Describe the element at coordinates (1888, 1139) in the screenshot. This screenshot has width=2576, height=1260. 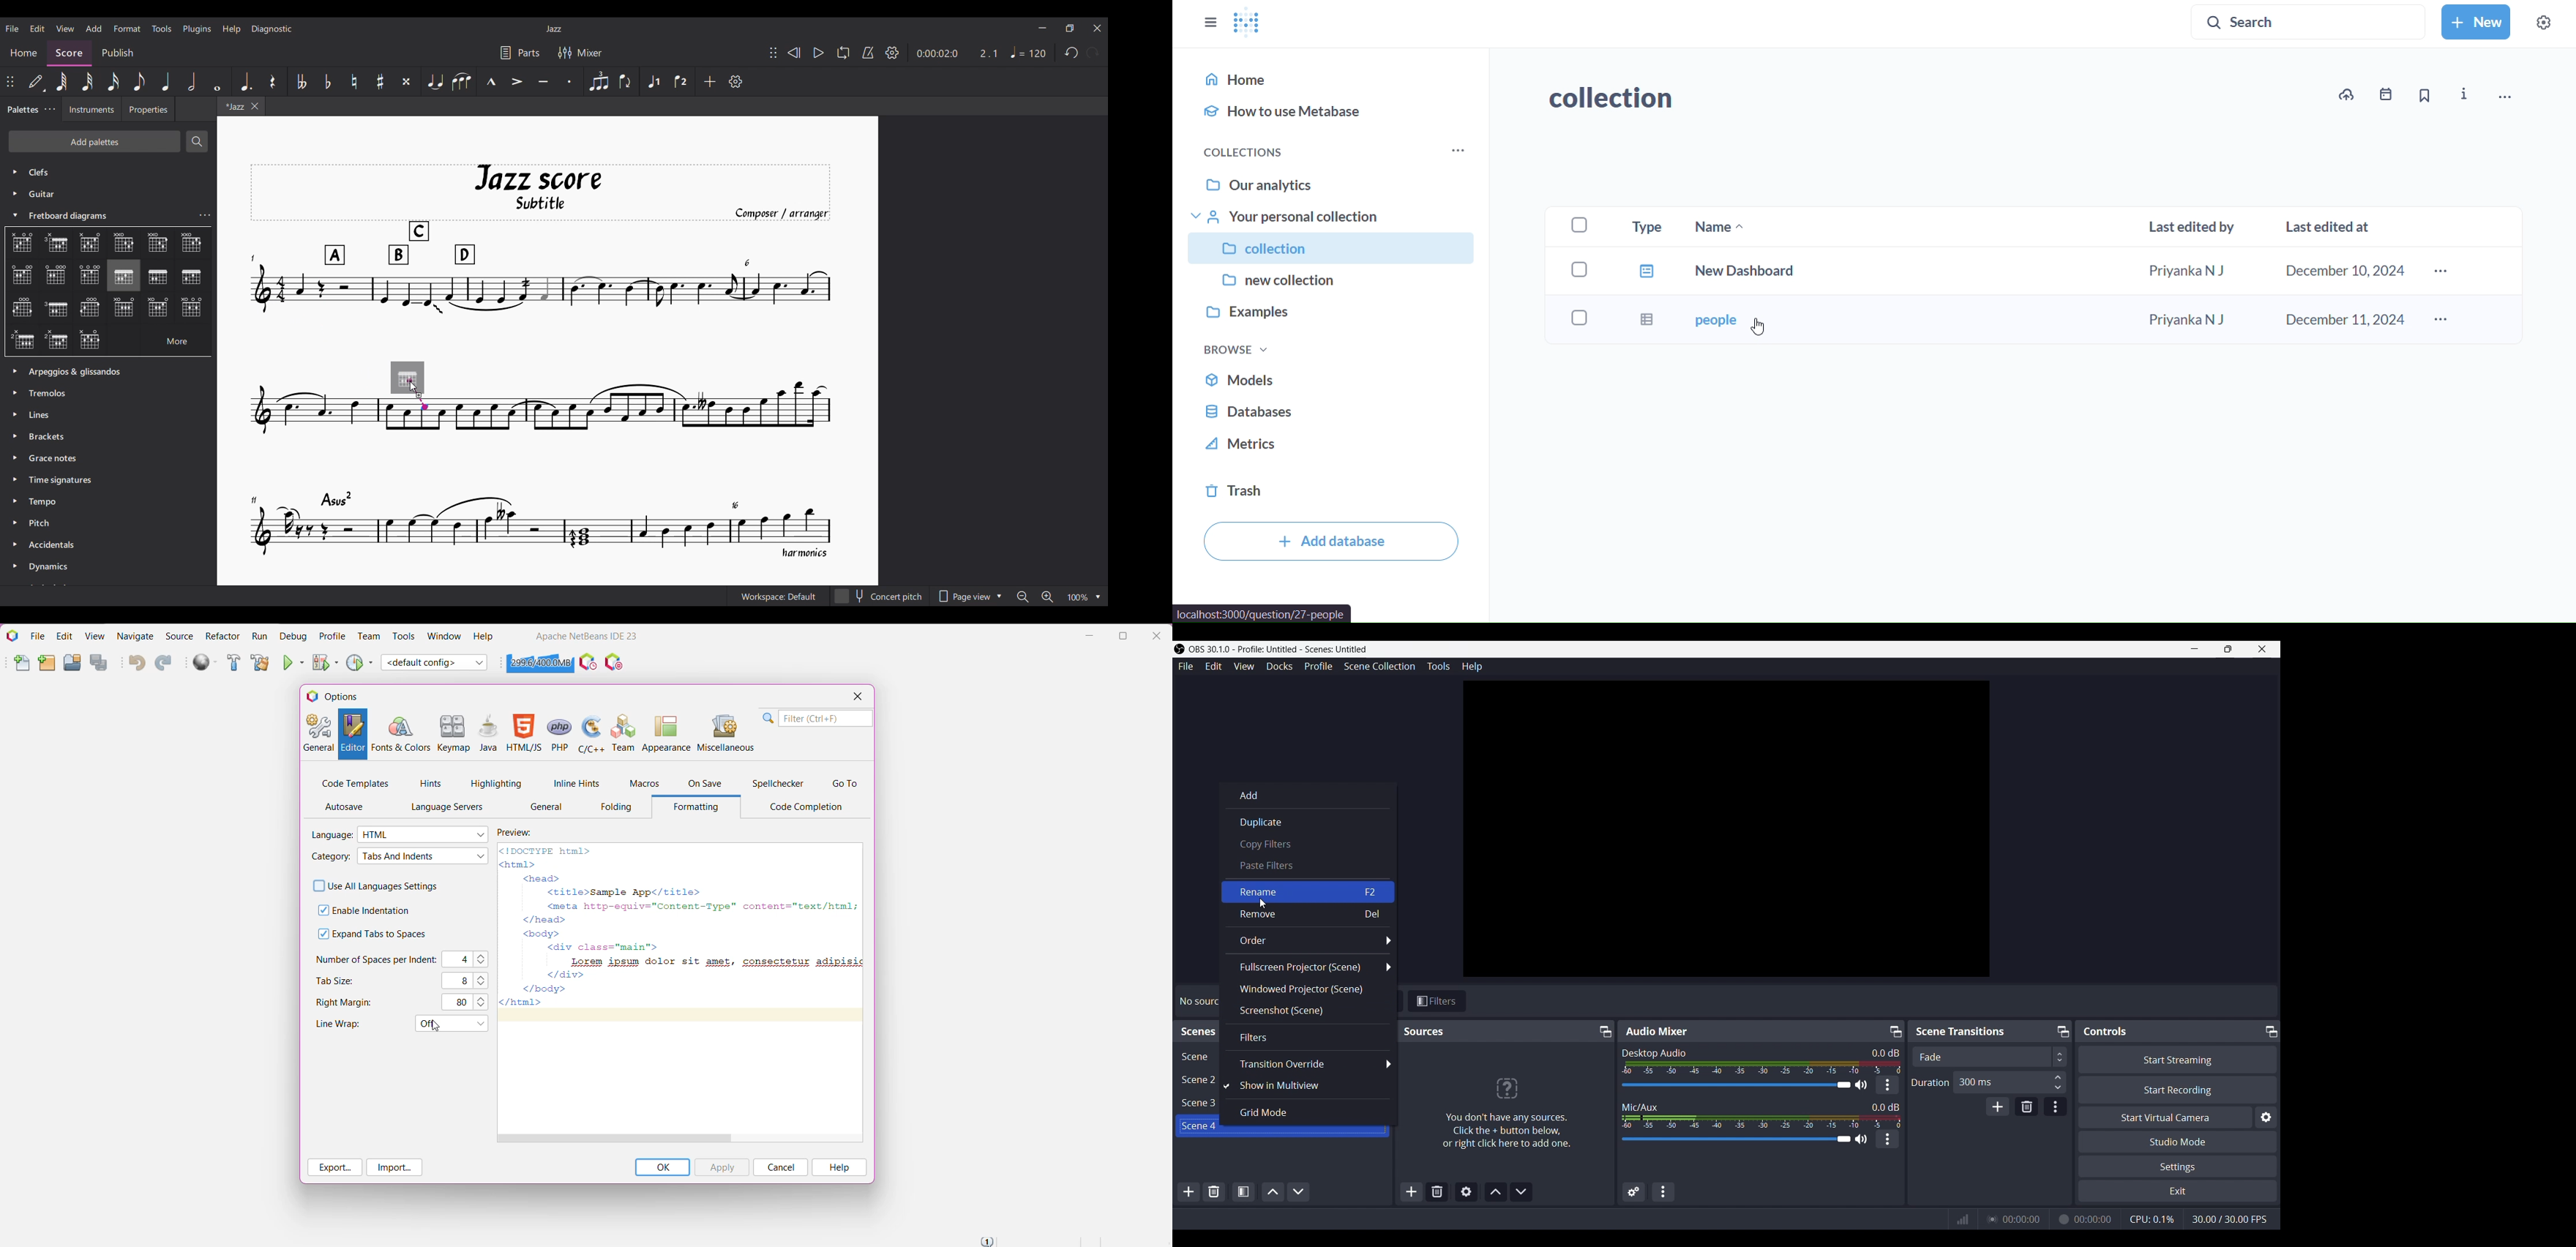
I see `kebab menu` at that location.